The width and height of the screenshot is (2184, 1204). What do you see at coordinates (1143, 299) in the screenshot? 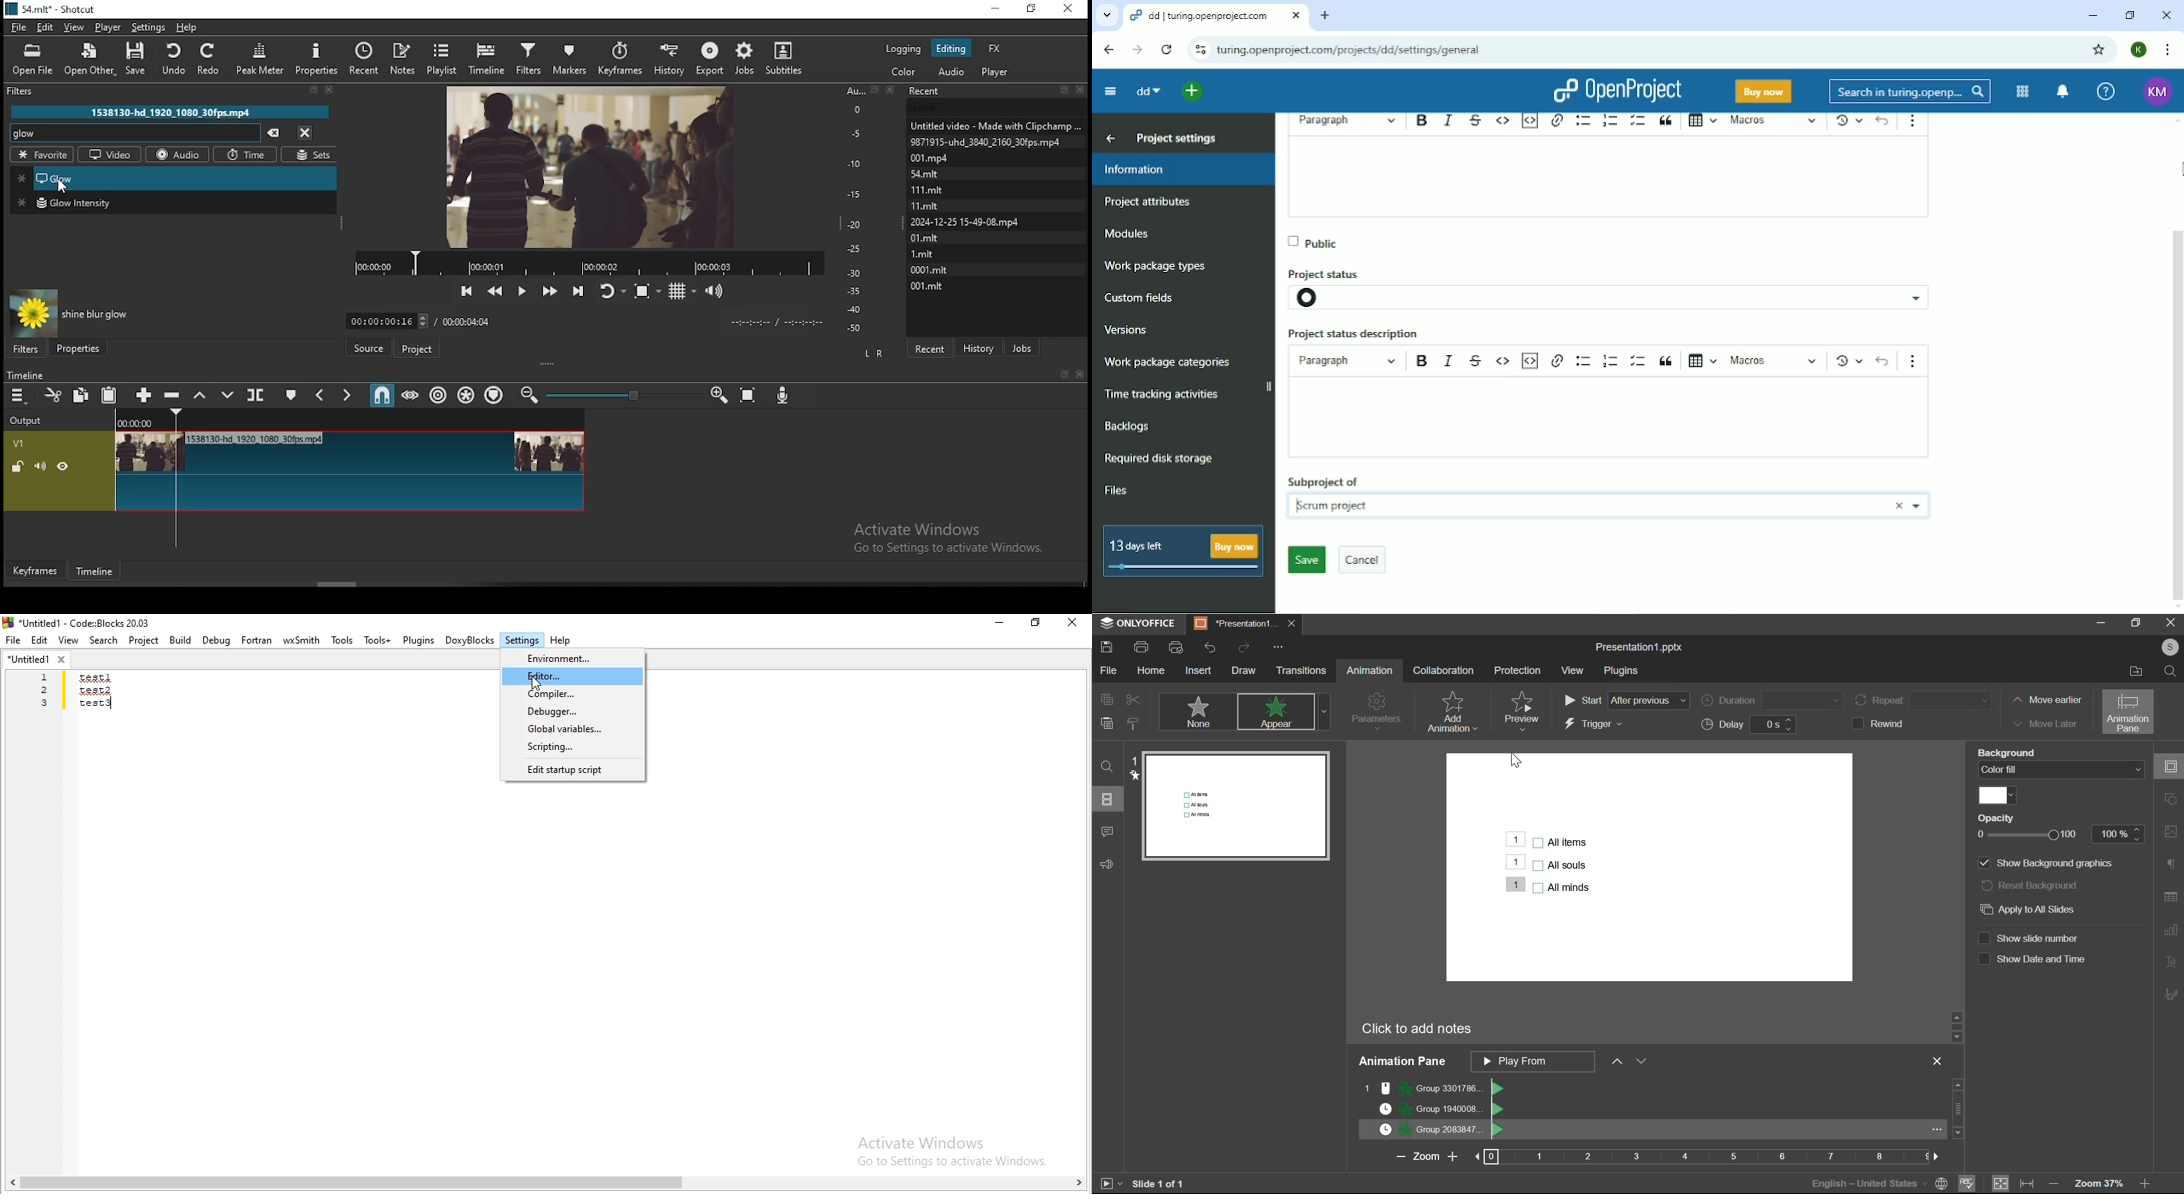
I see `Custom fields` at bounding box center [1143, 299].